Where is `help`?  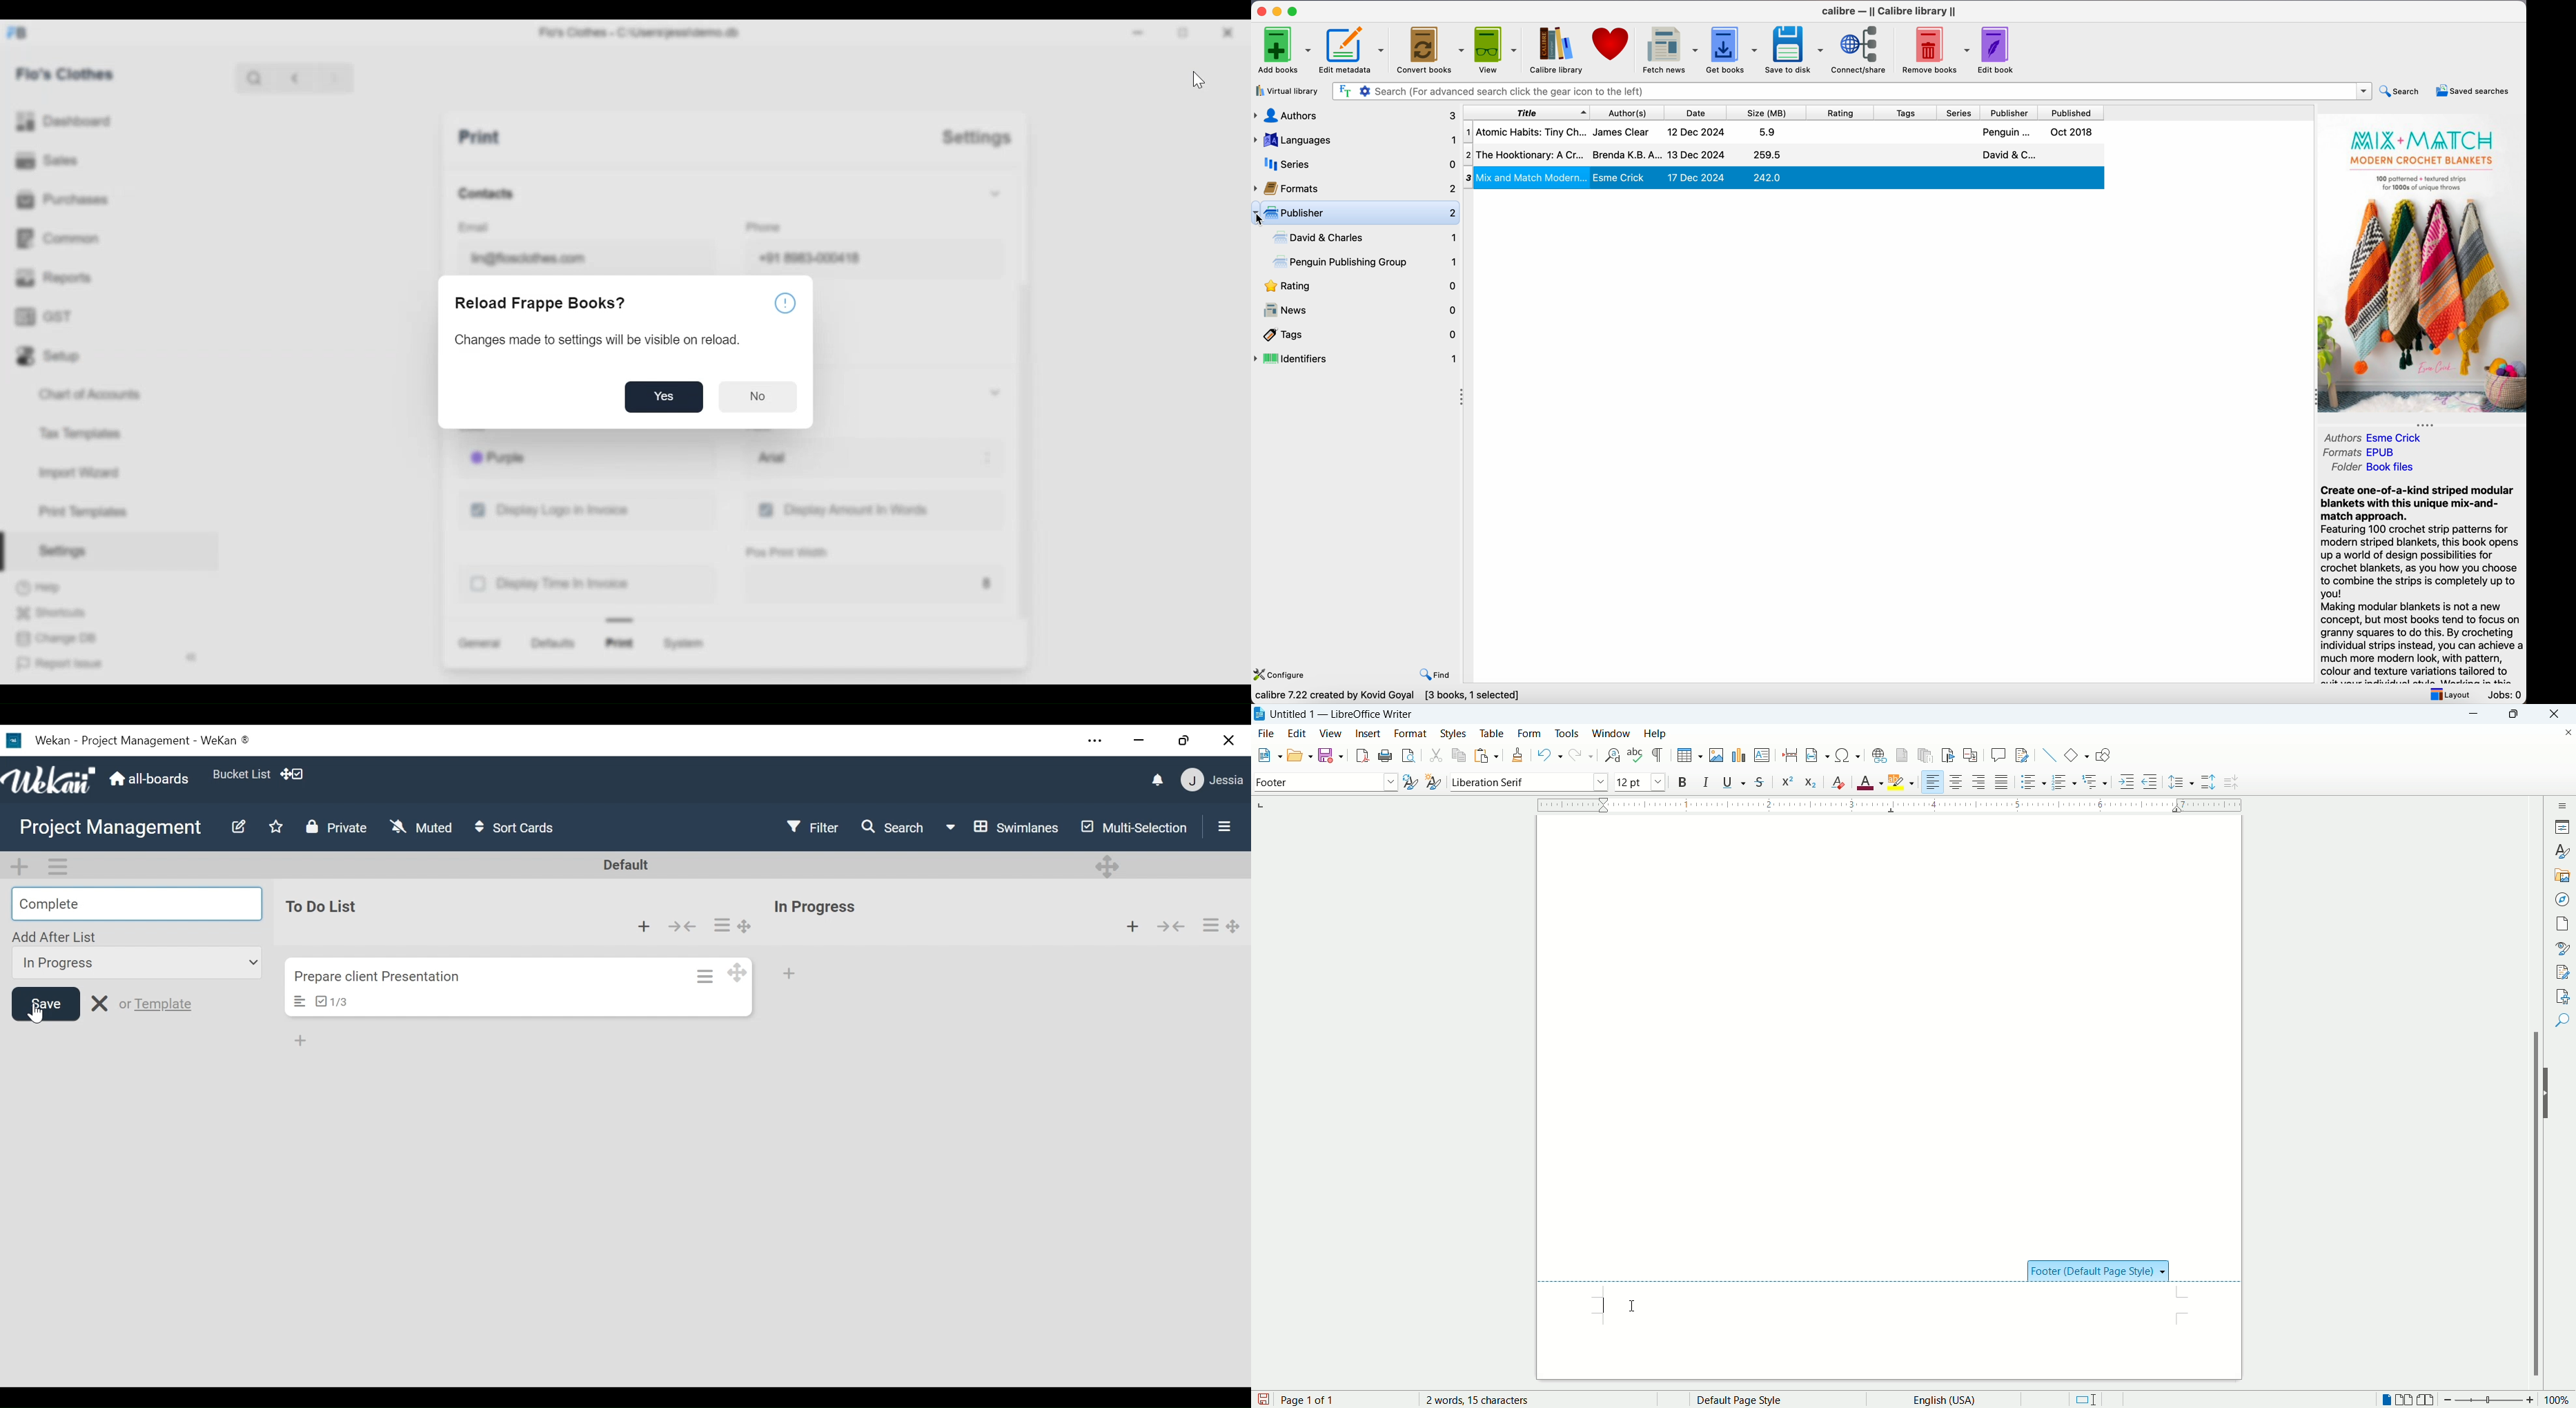 help is located at coordinates (785, 304).